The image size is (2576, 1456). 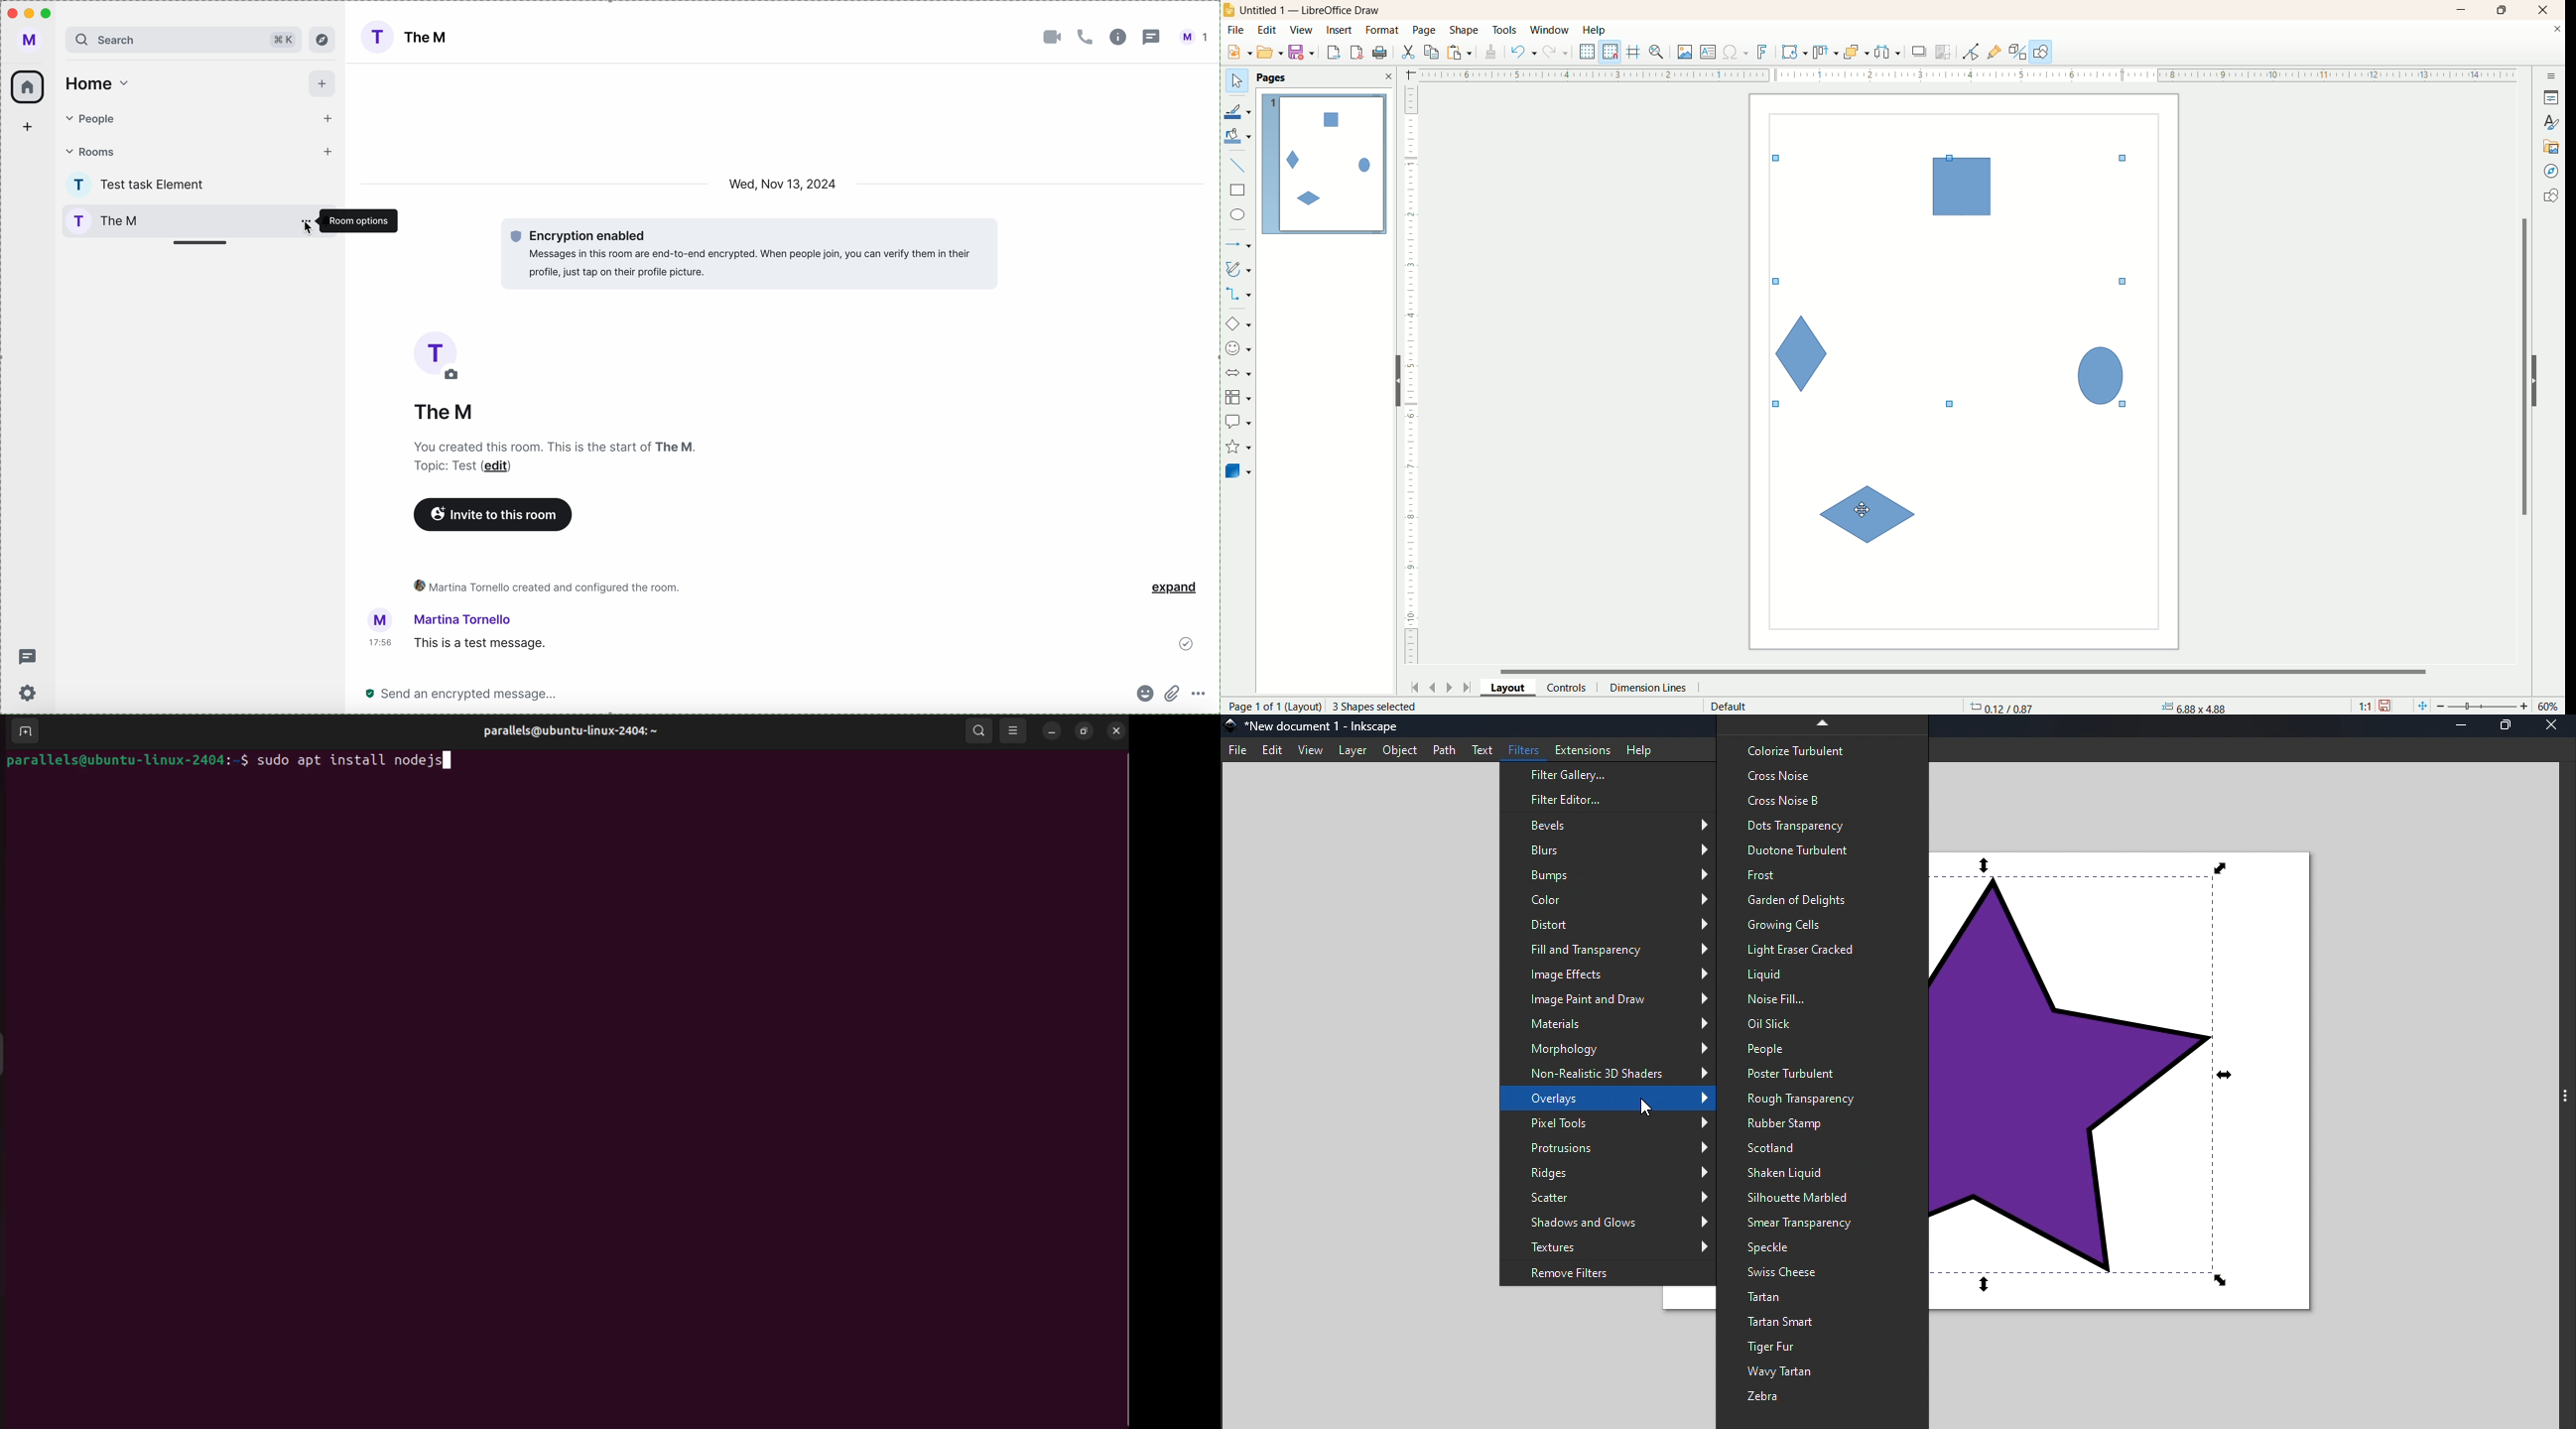 I want to click on Distort, so click(x=1608, y=923).